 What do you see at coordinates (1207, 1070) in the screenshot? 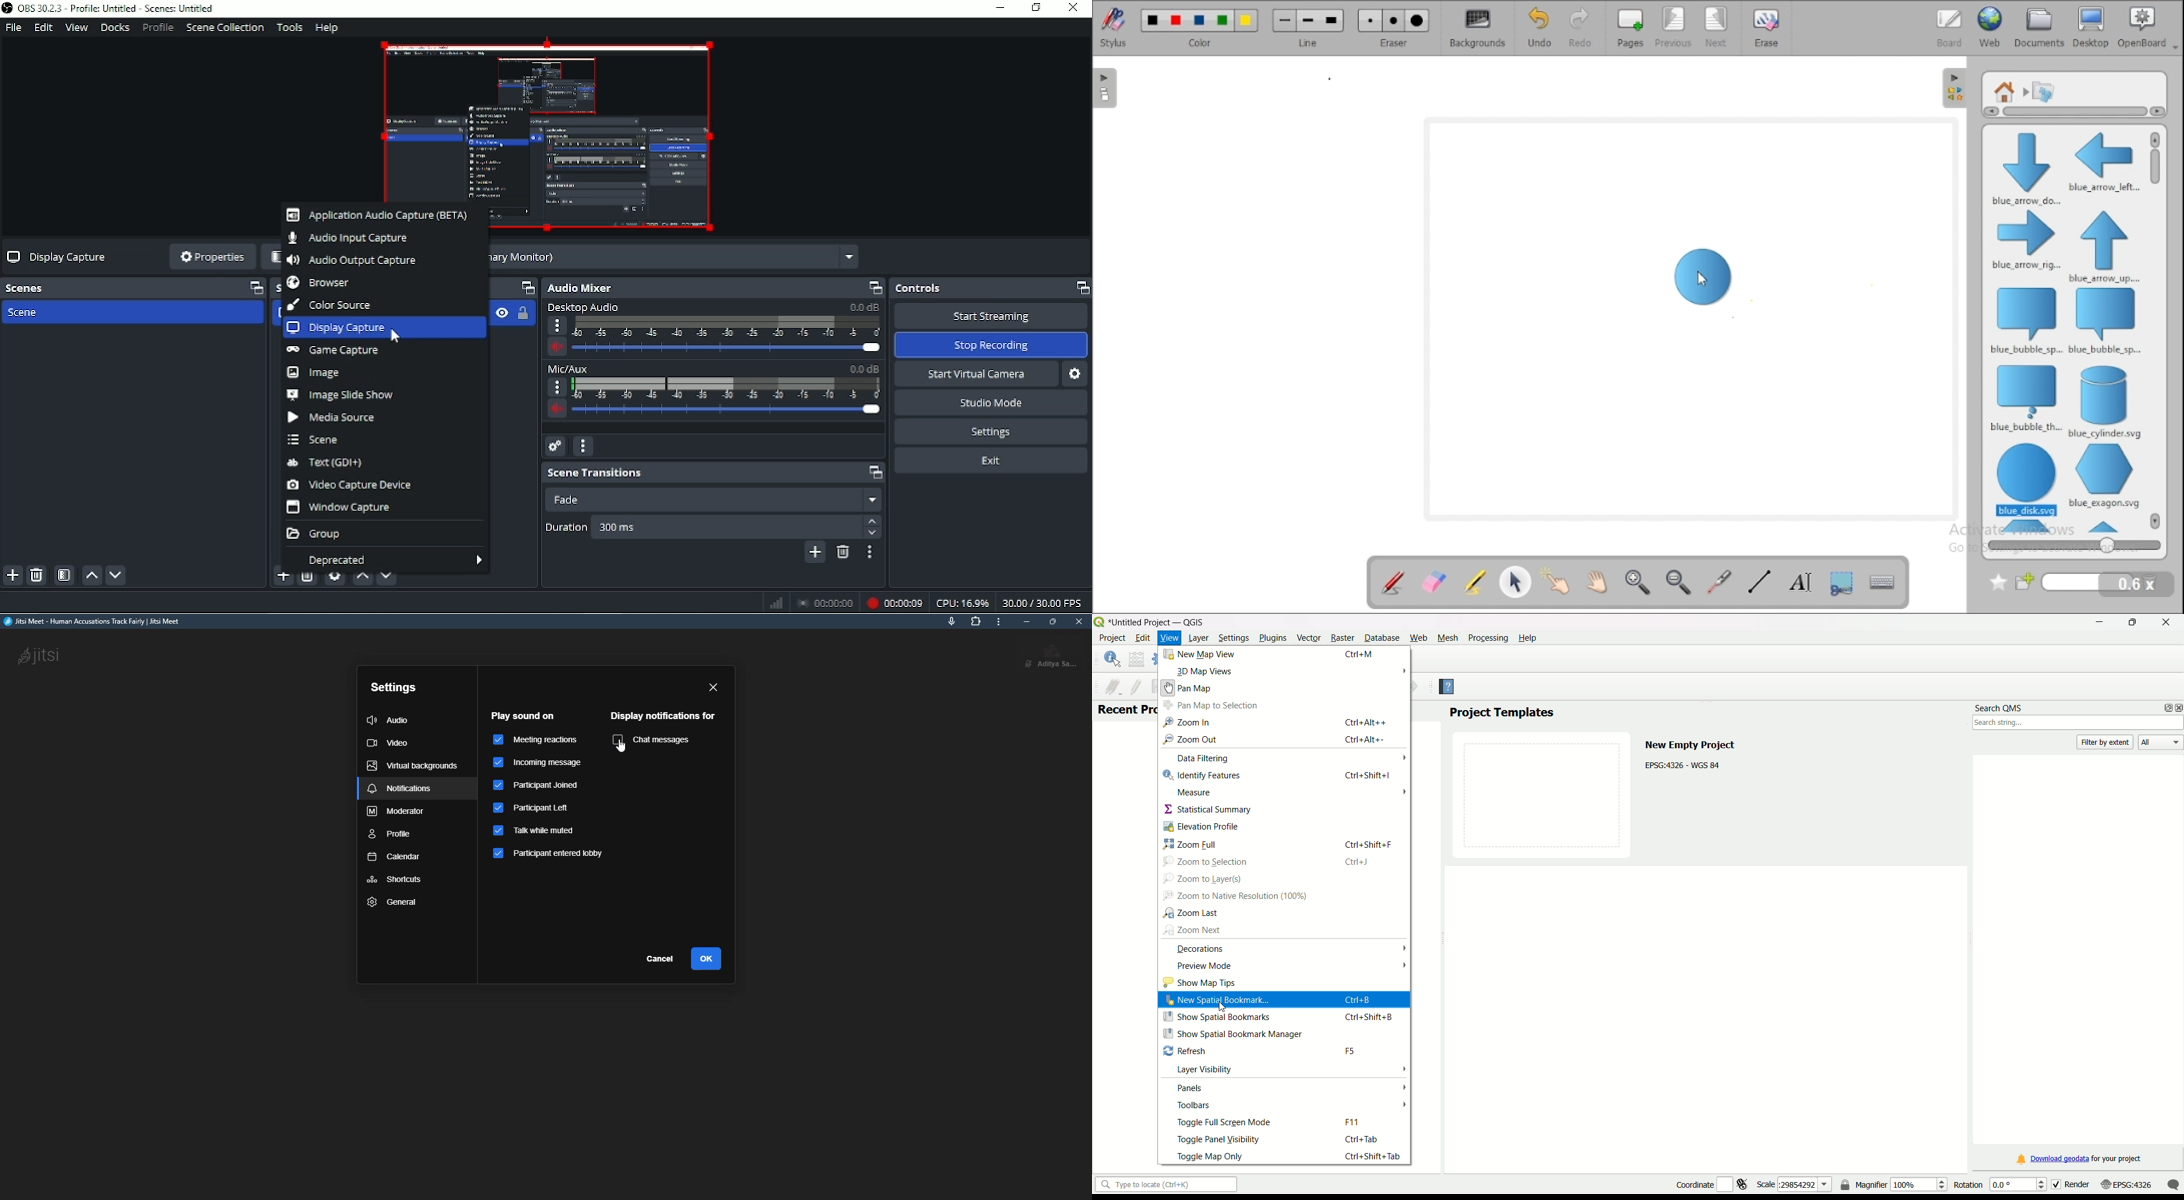
I see `layer visibility` at bounding box center [1207, 1070].